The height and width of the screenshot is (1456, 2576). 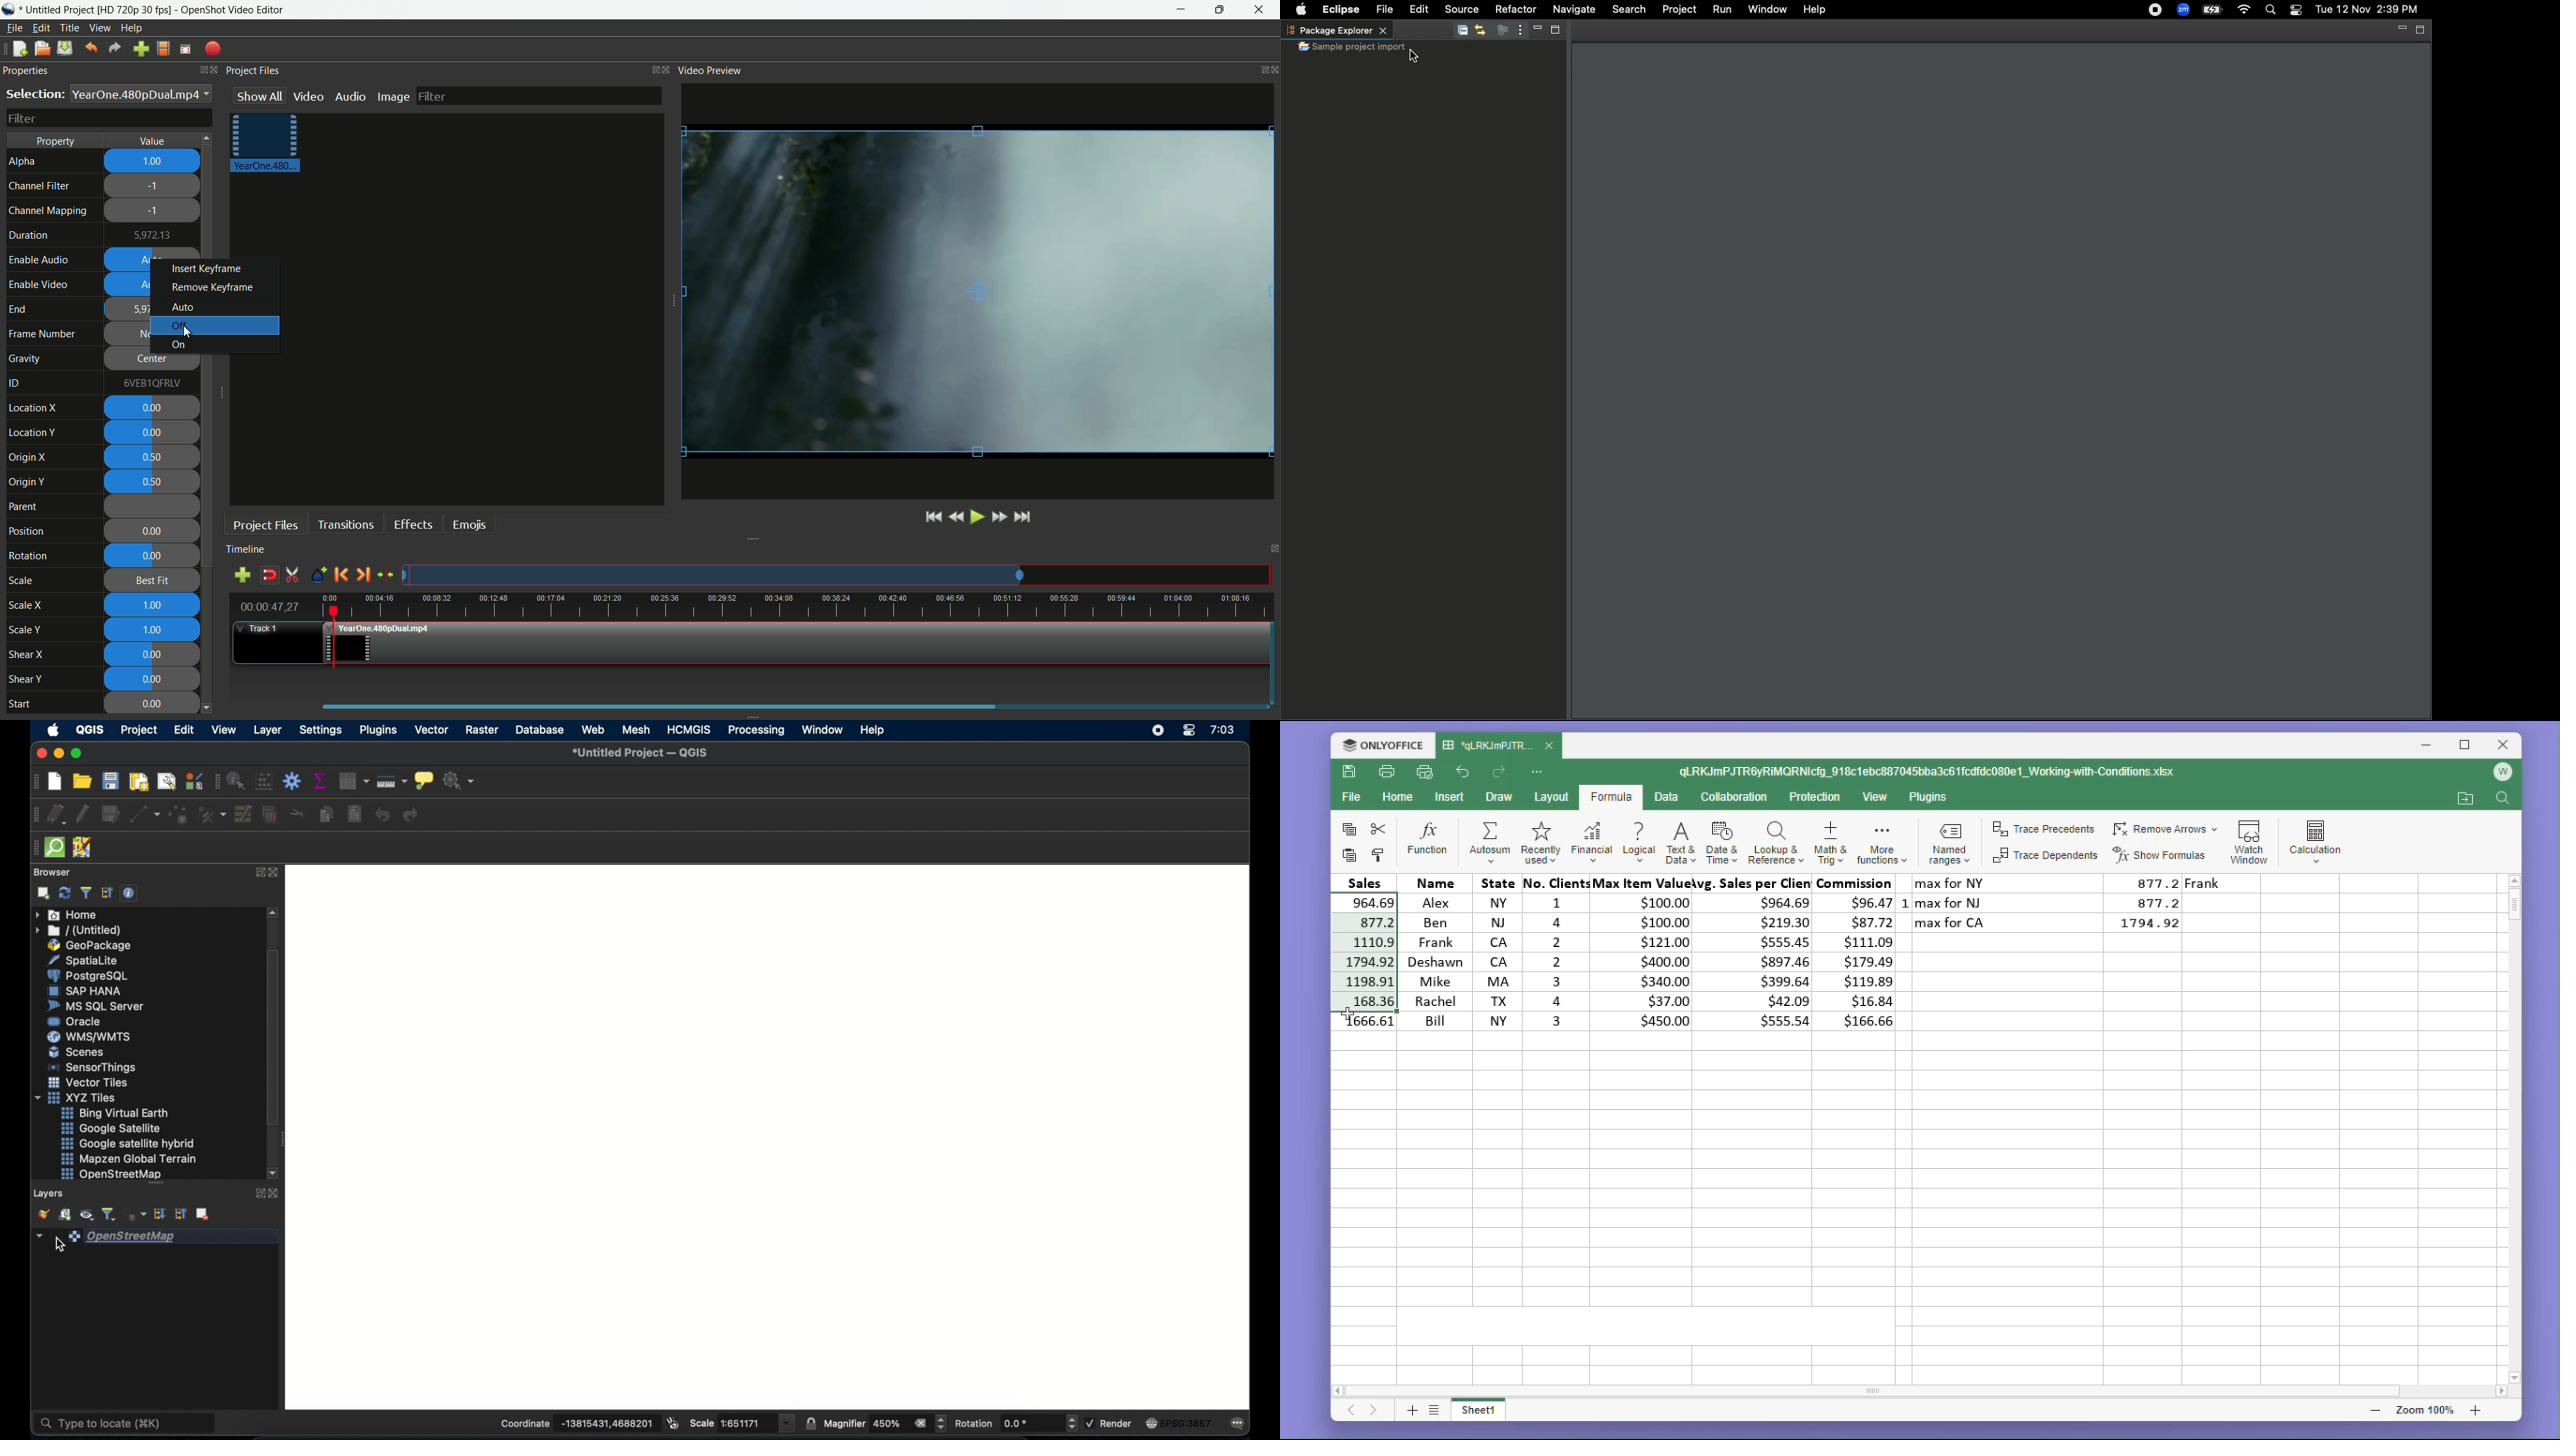 I want to click on drag handle, so click(x=33, y=847).